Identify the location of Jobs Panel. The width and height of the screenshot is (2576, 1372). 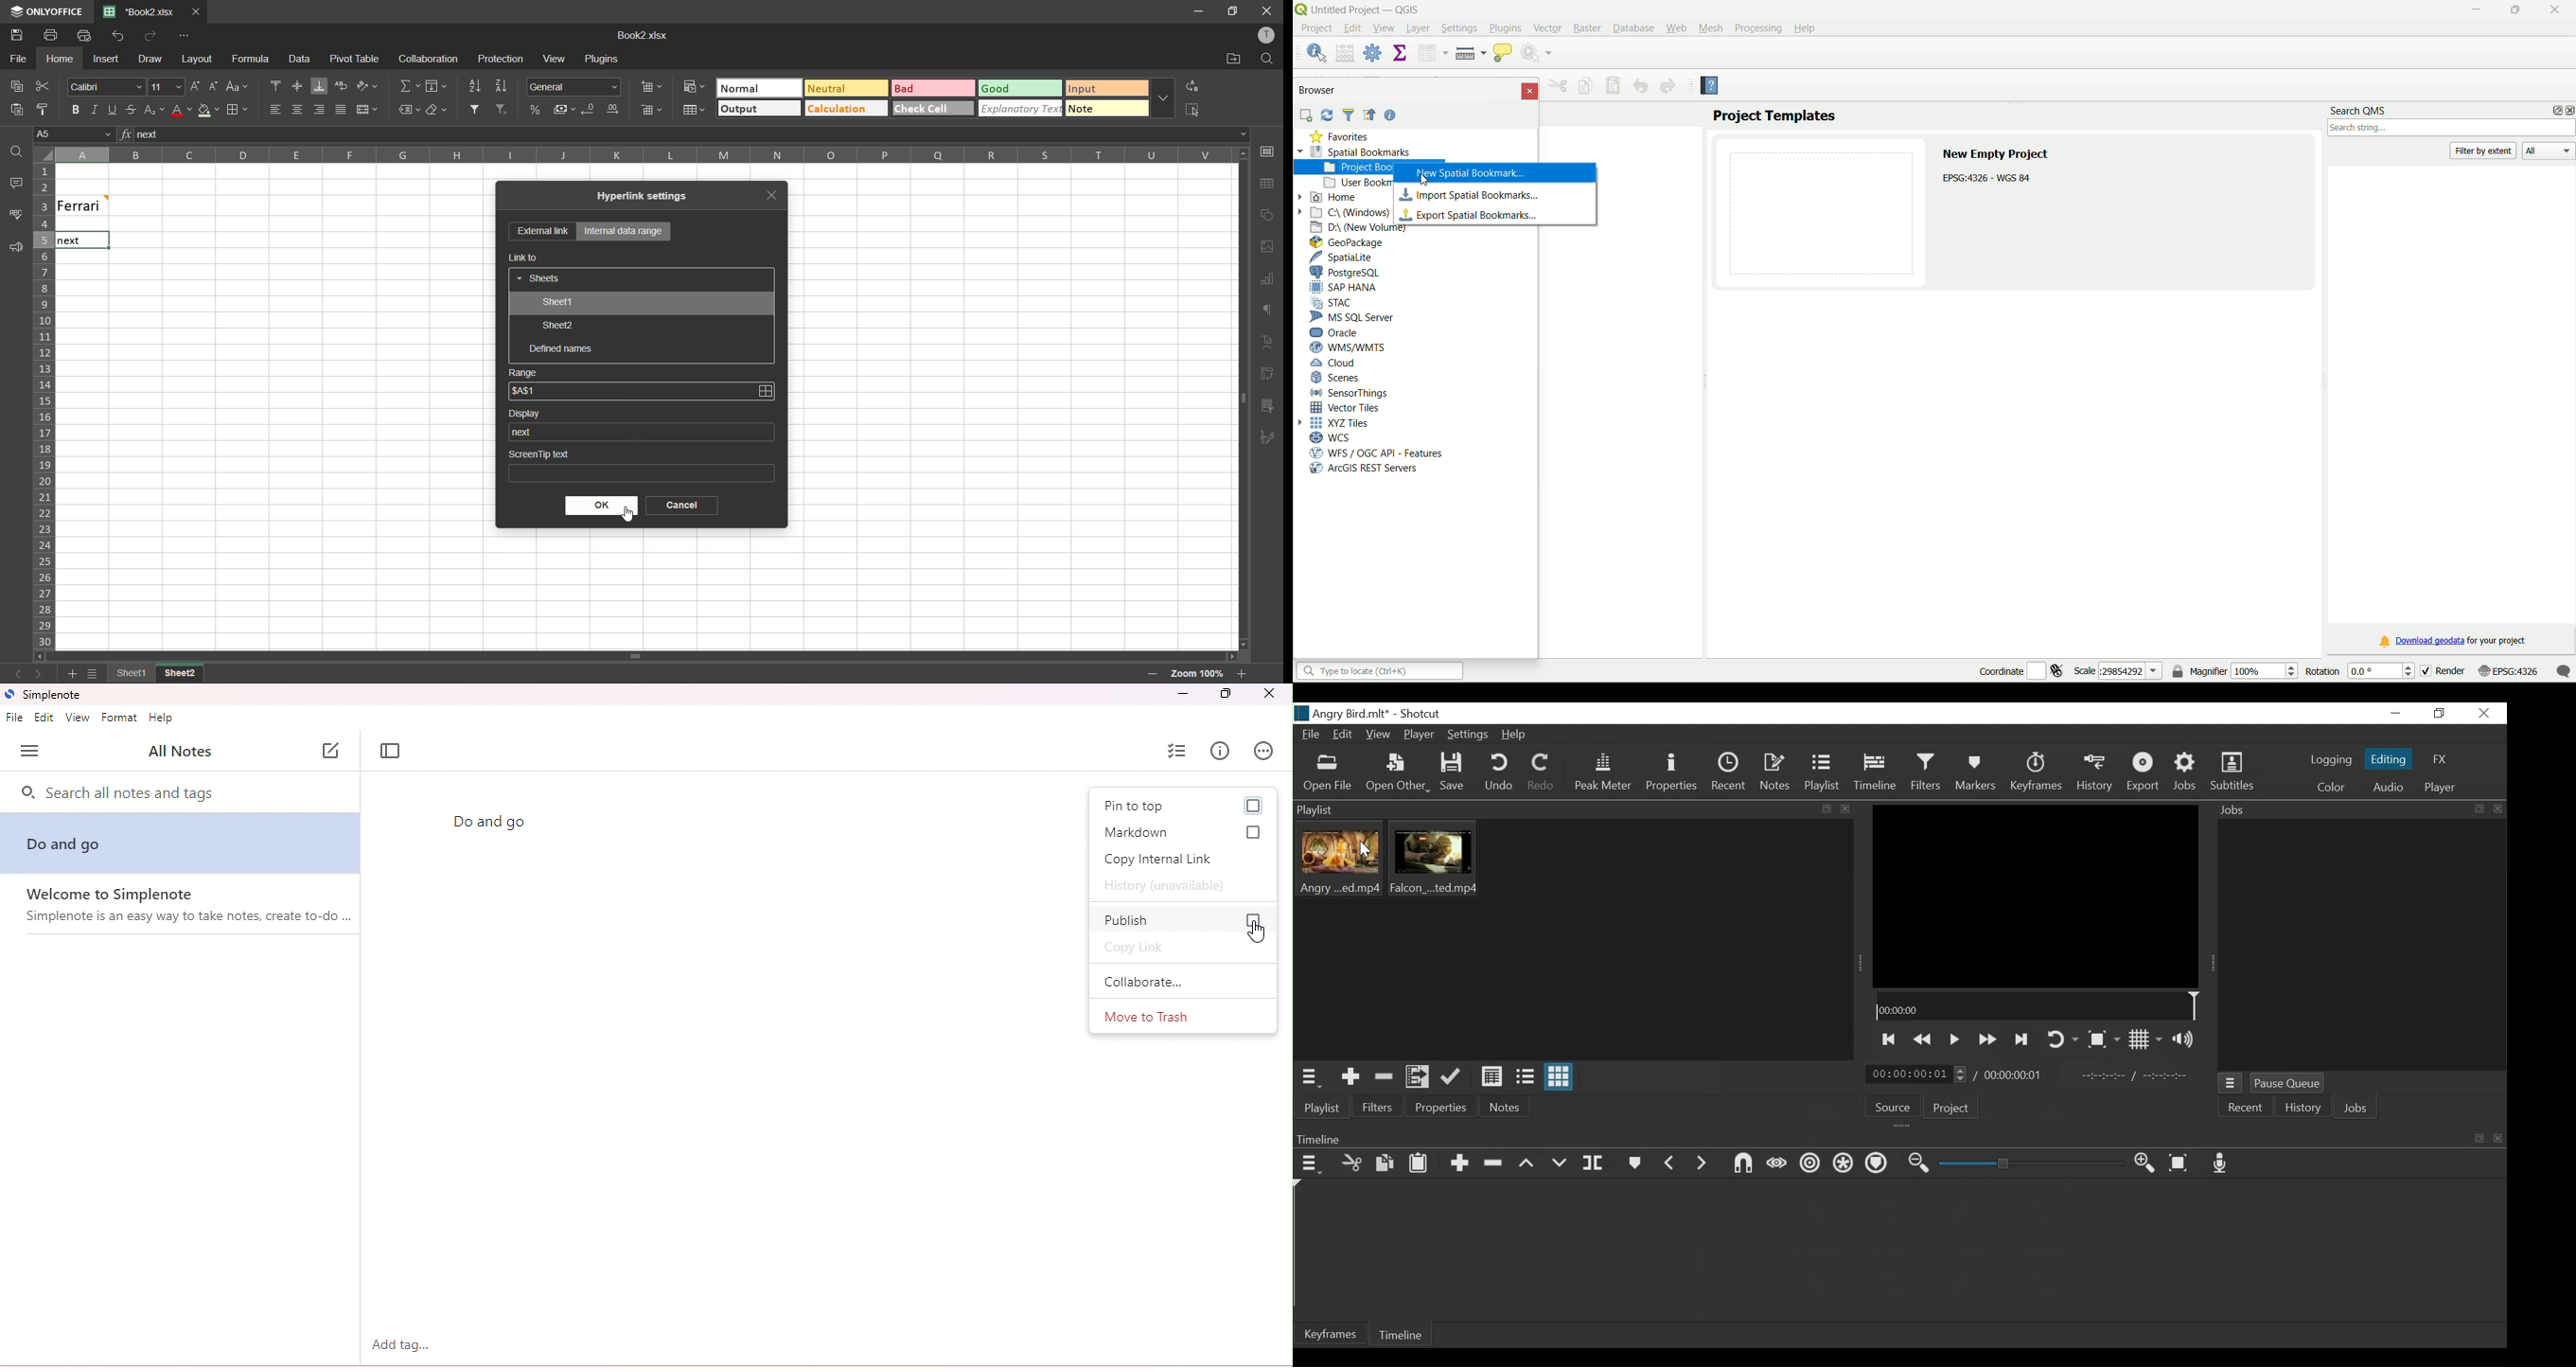
(2362, 947).